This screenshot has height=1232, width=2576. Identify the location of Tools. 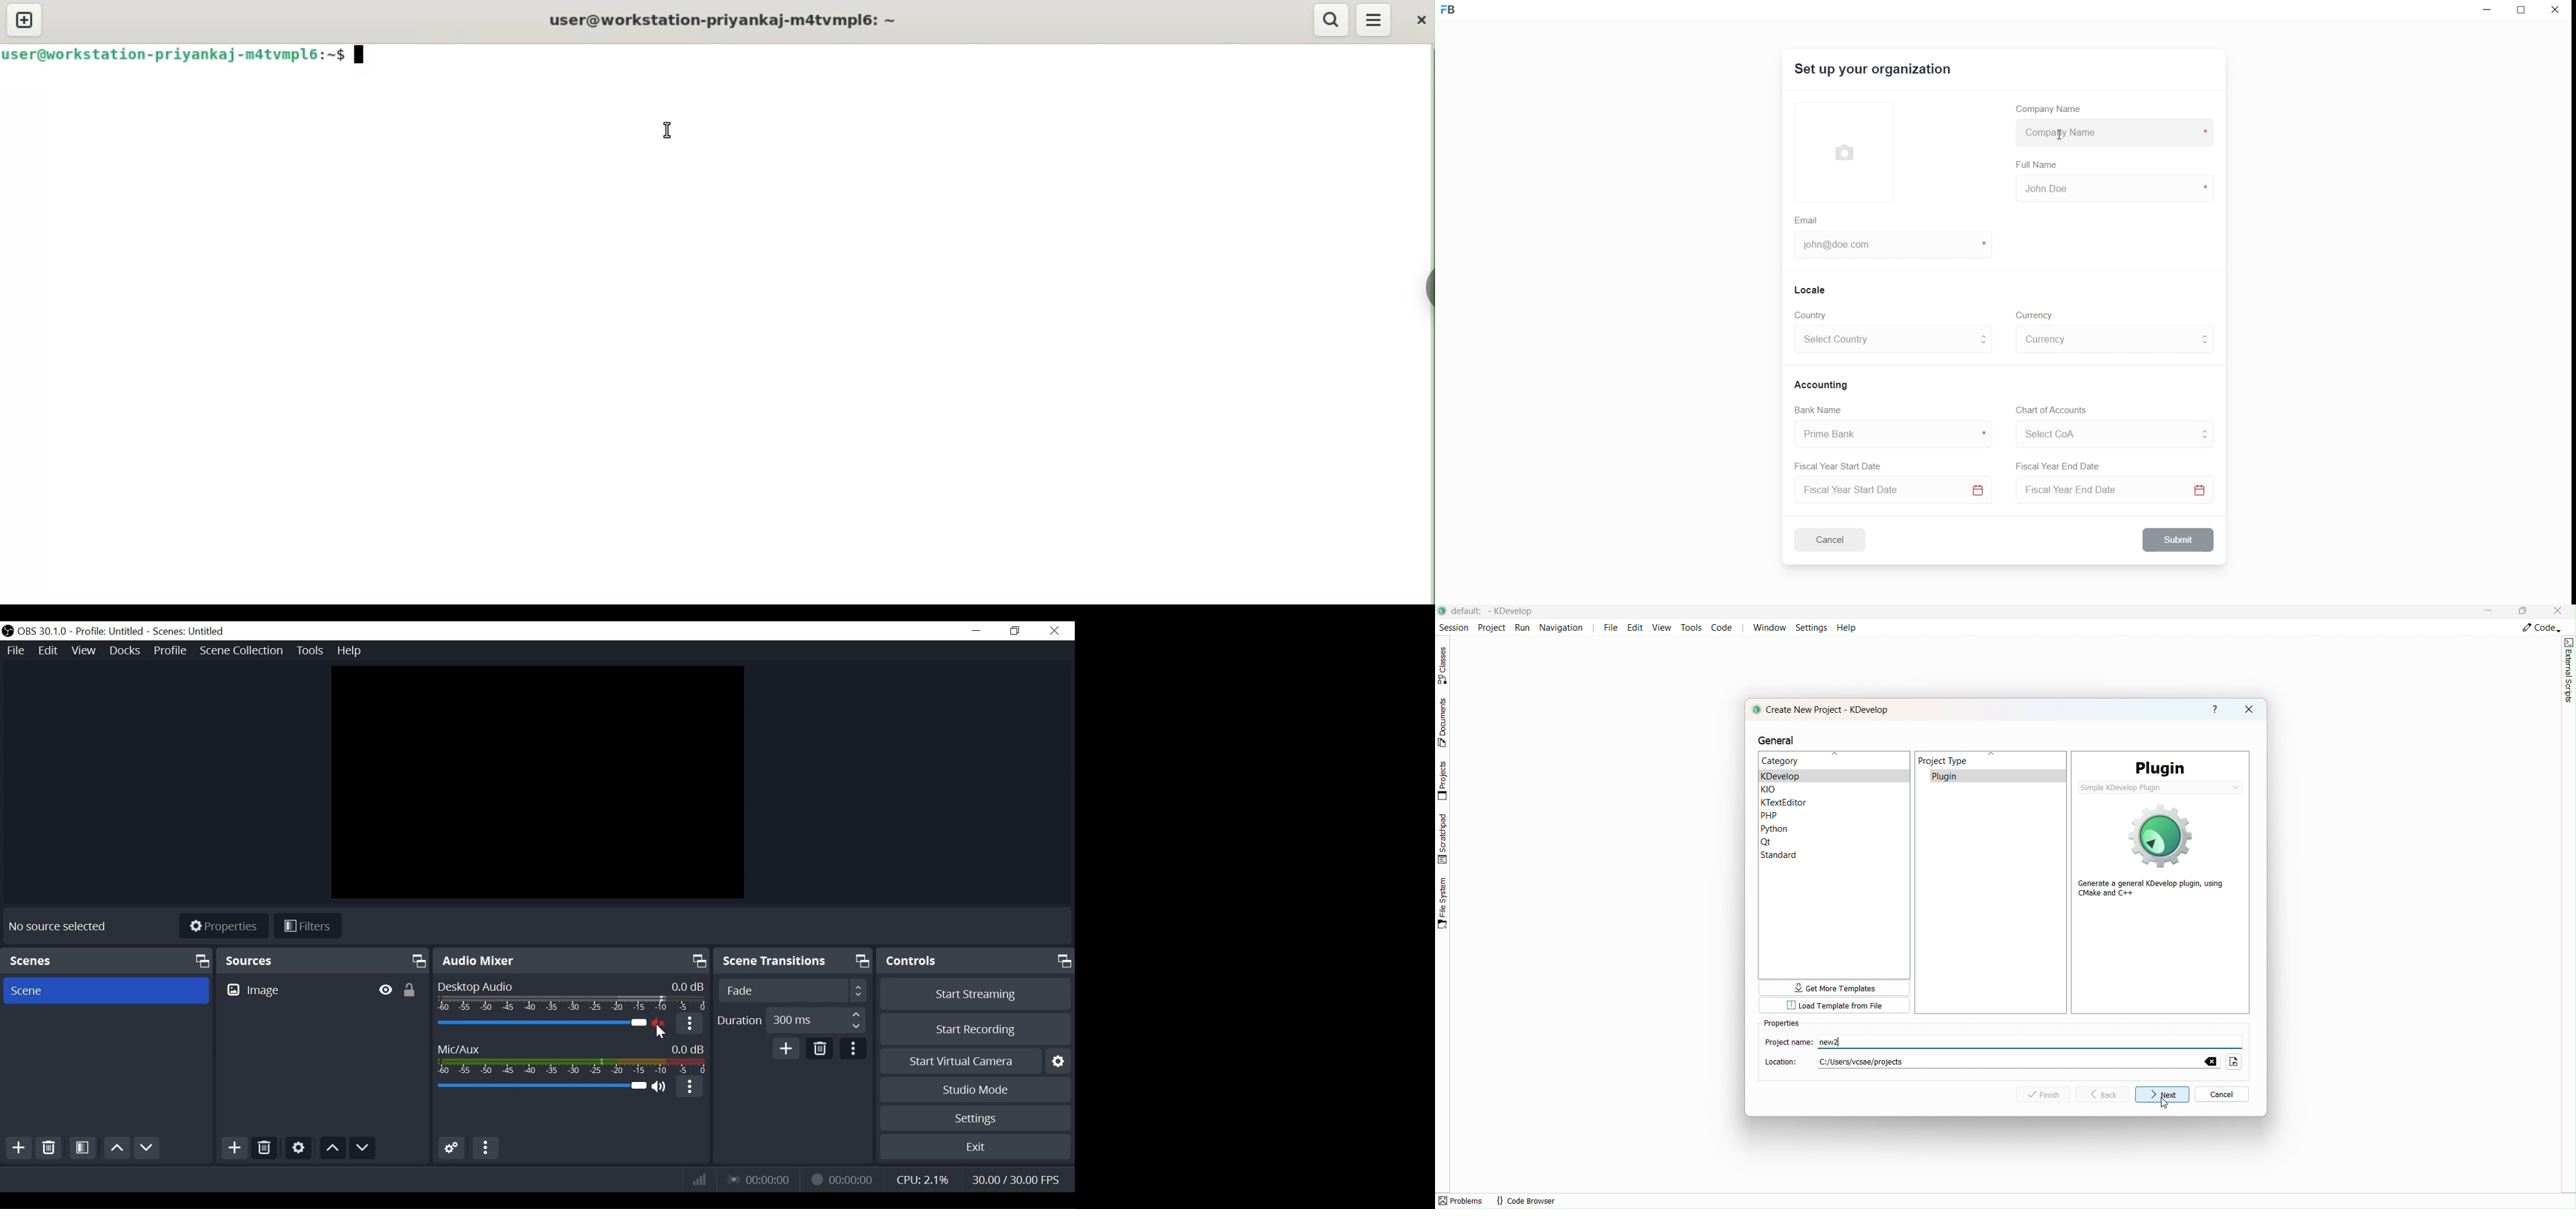
(311, 652).